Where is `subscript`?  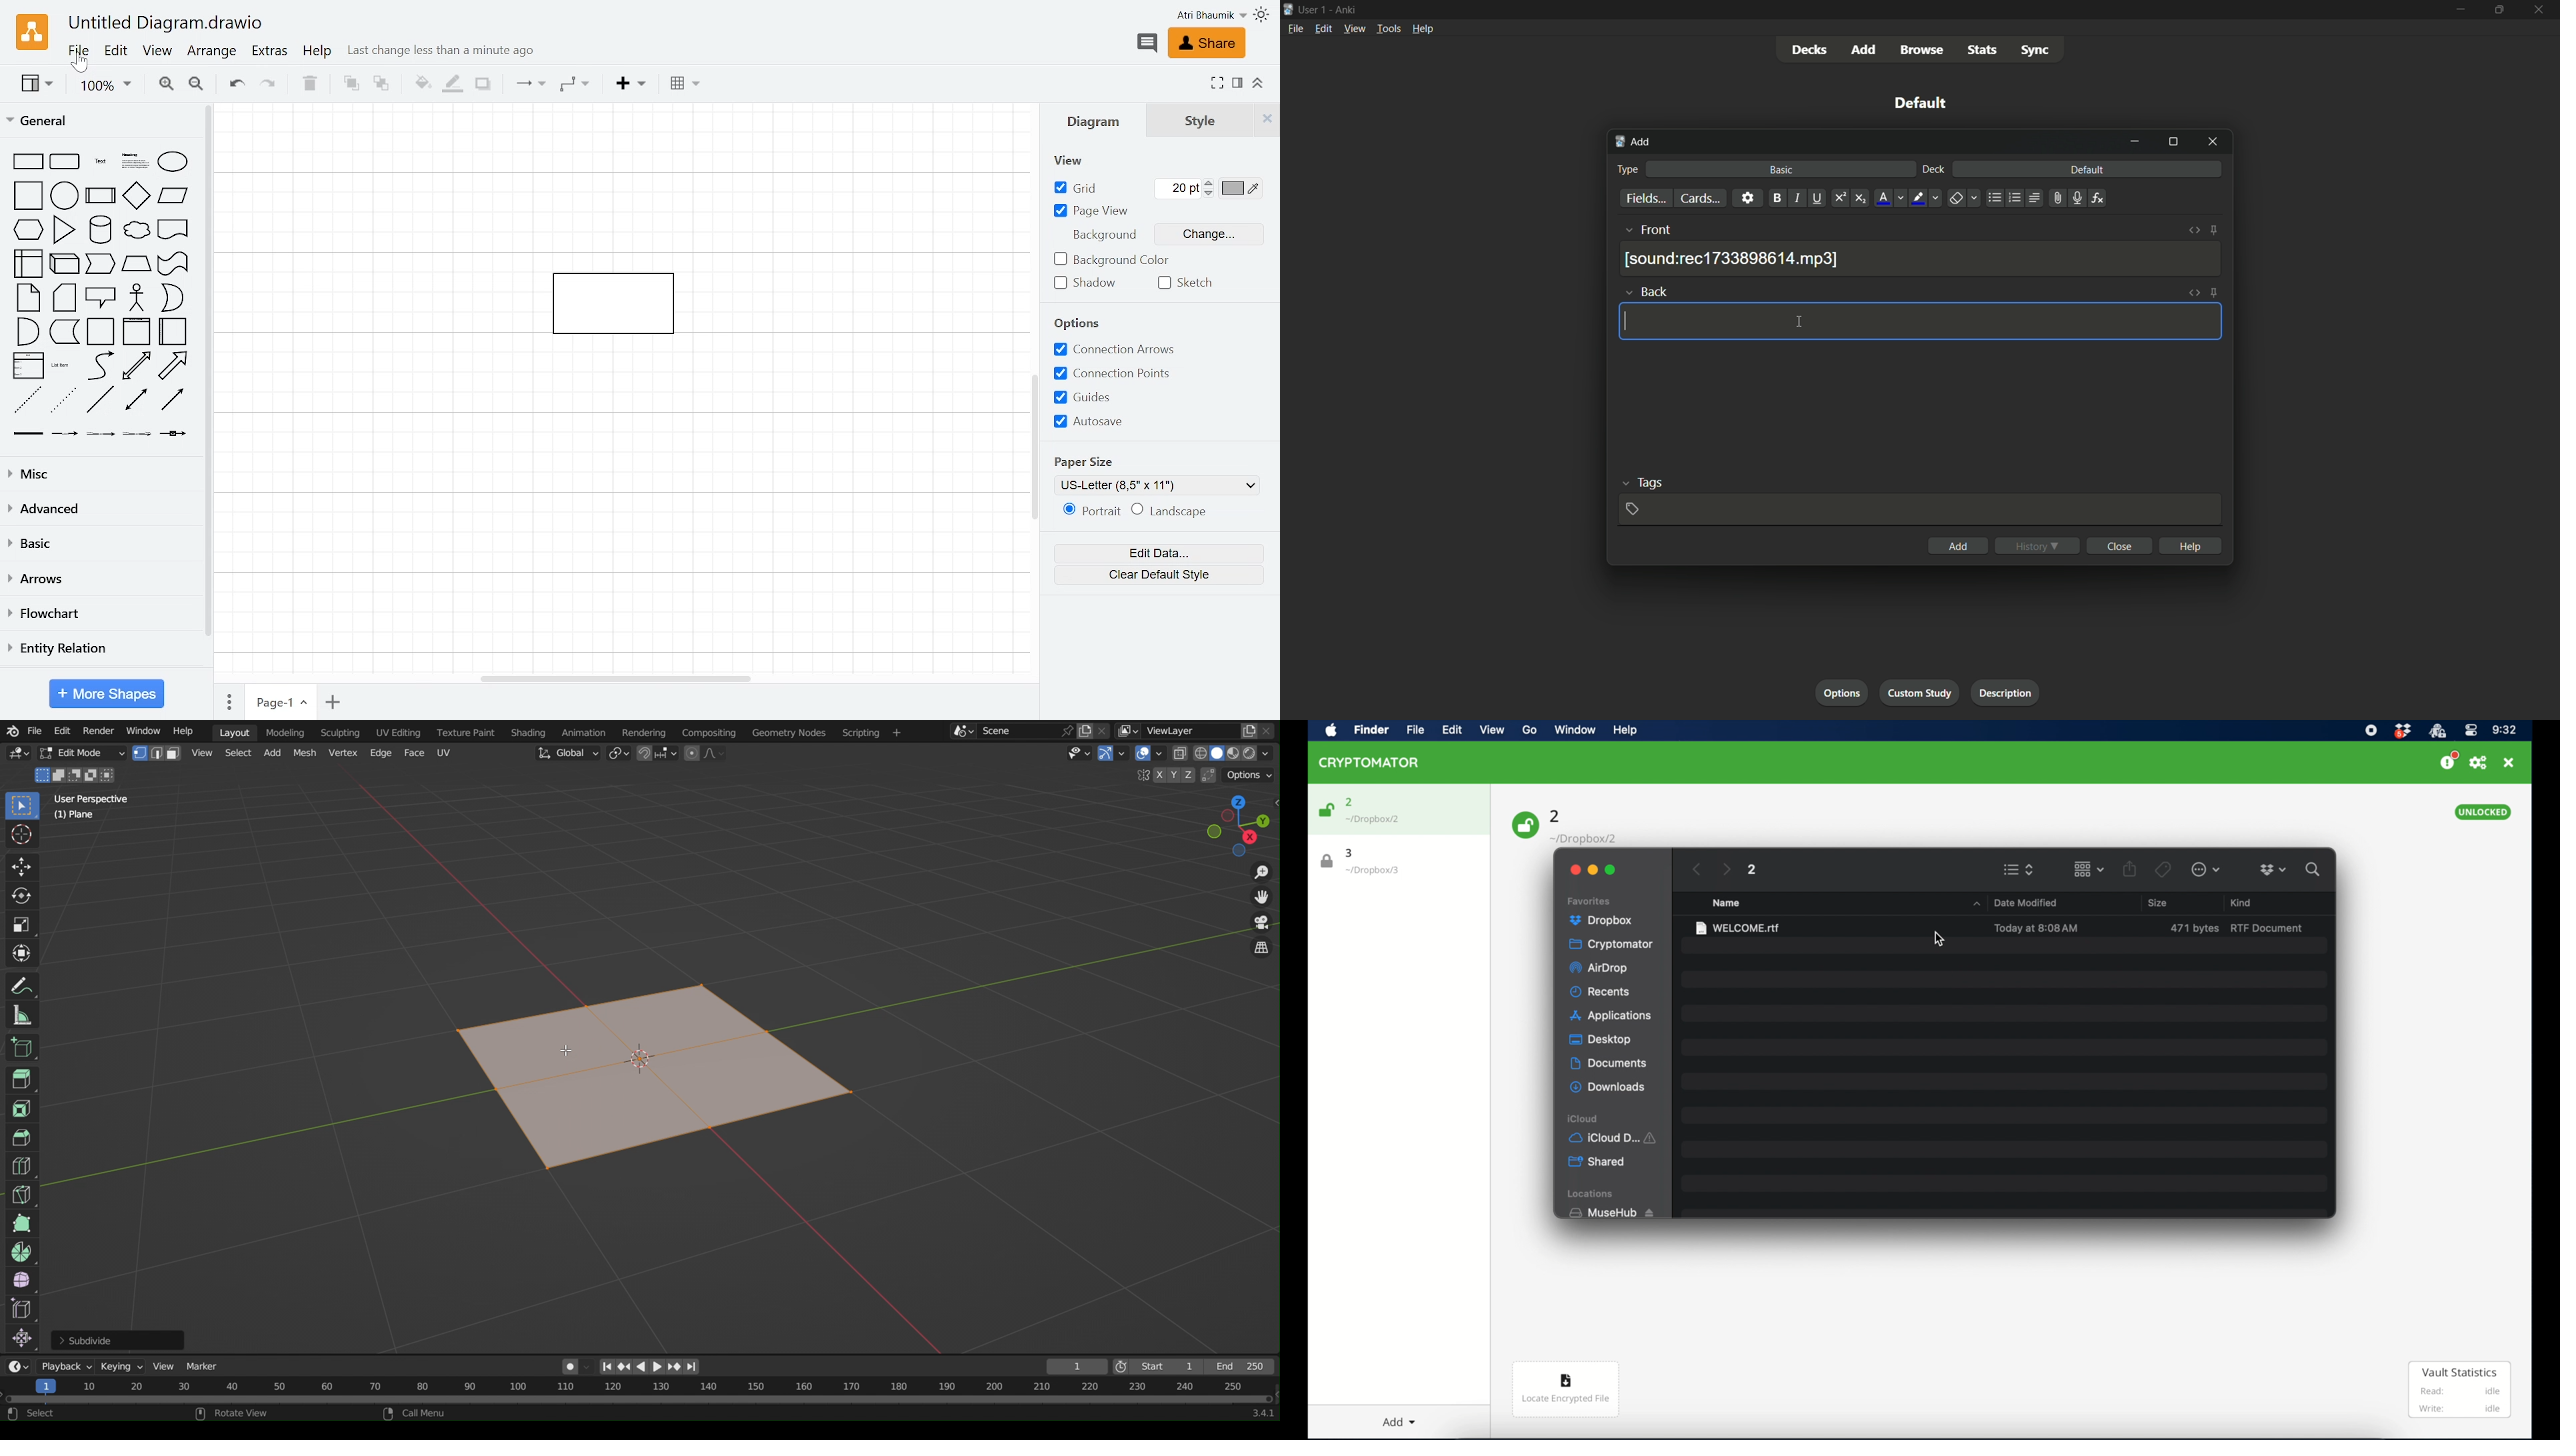 subscript is located at coordinates (1862, 198).